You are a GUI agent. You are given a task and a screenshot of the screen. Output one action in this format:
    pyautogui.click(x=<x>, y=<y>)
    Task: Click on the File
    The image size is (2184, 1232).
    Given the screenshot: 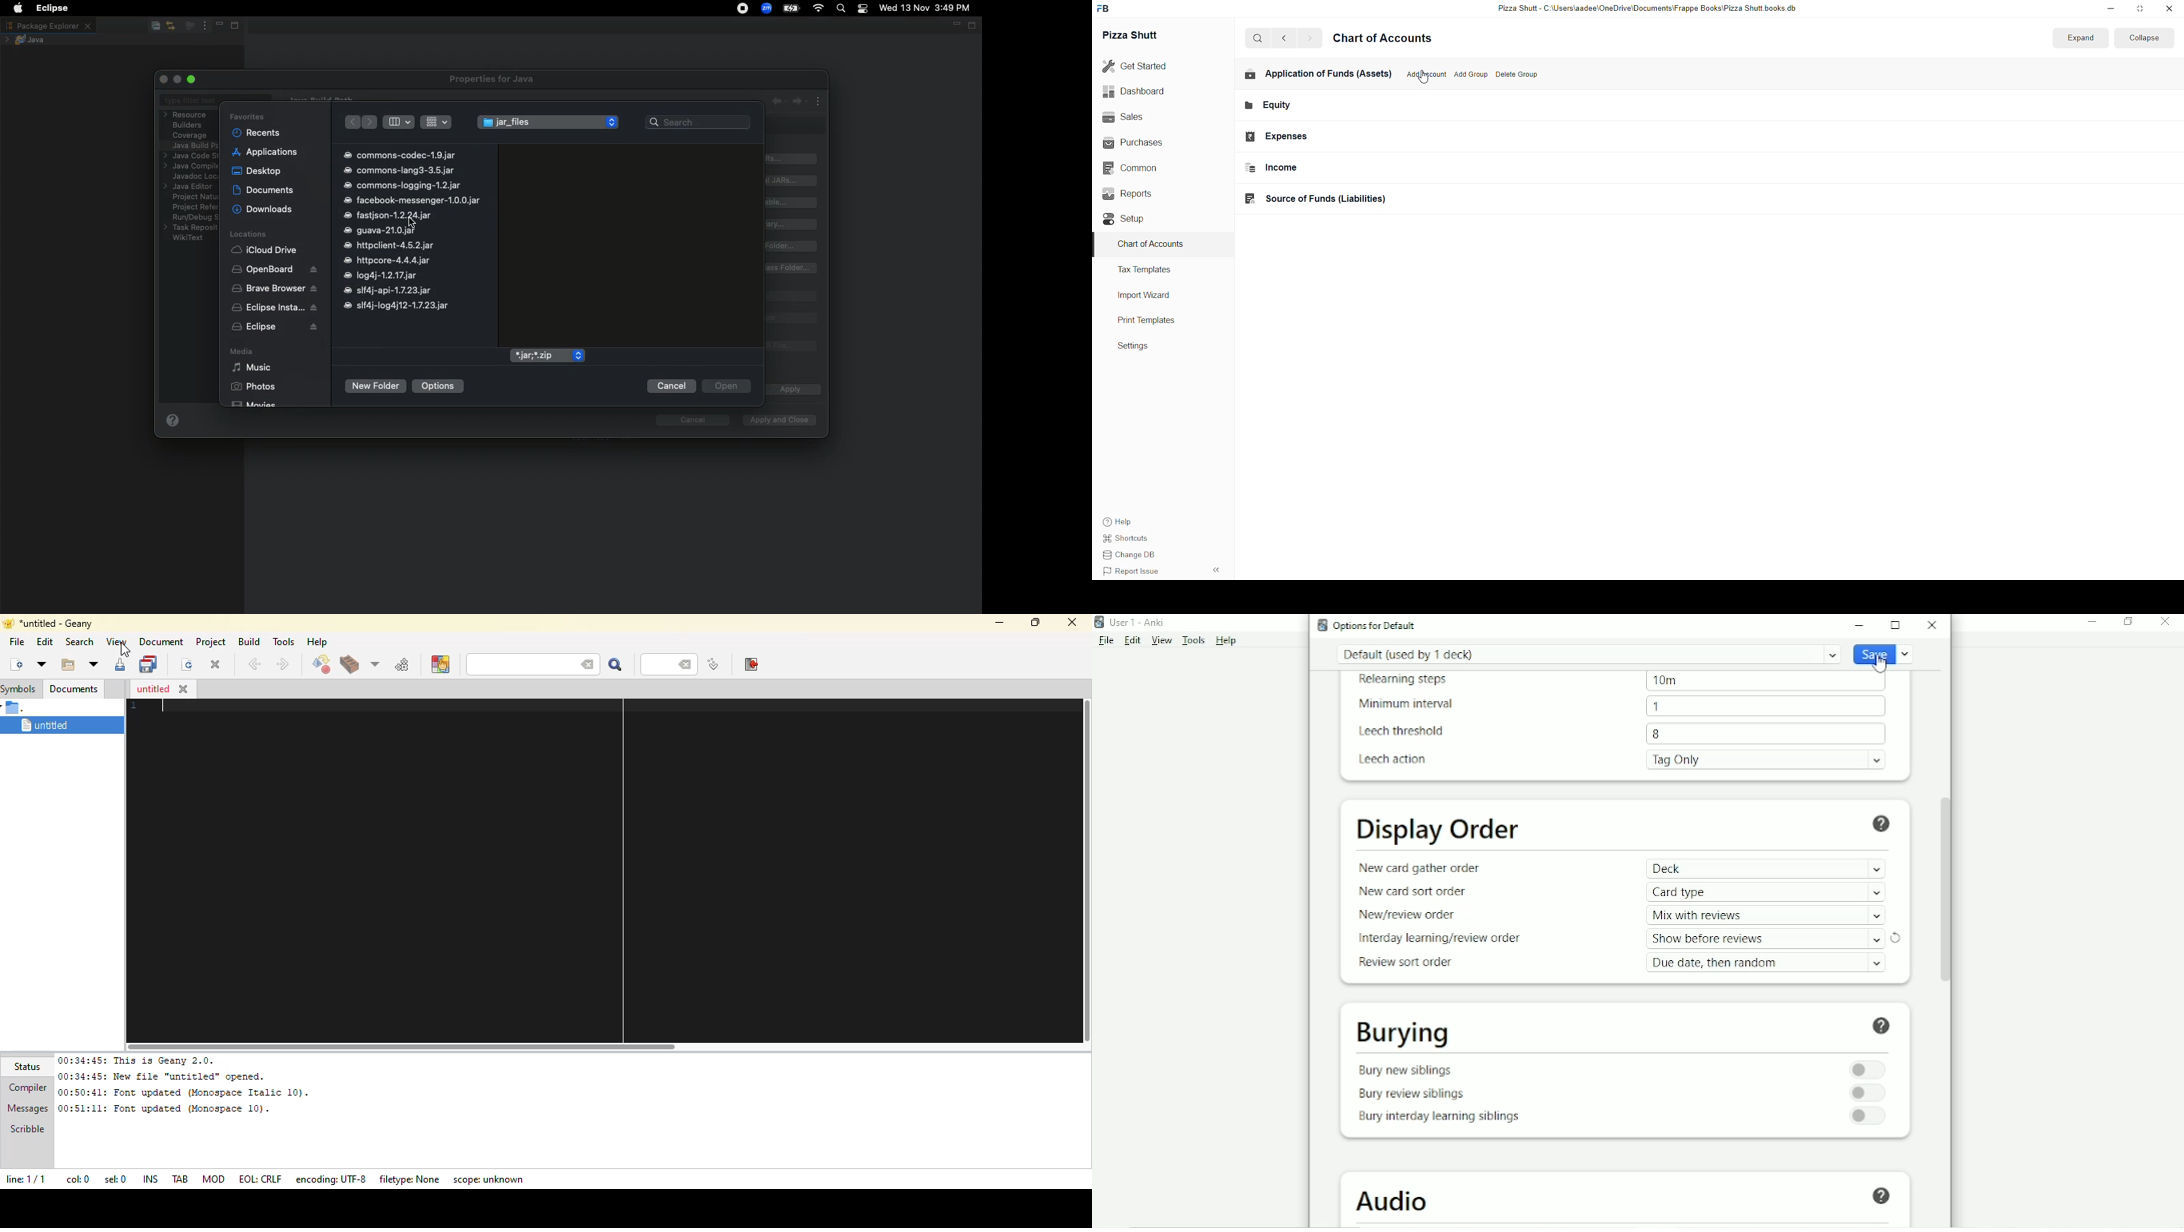 What is the action you would take?
    pyautogui.click(x=1106, y=640)
    